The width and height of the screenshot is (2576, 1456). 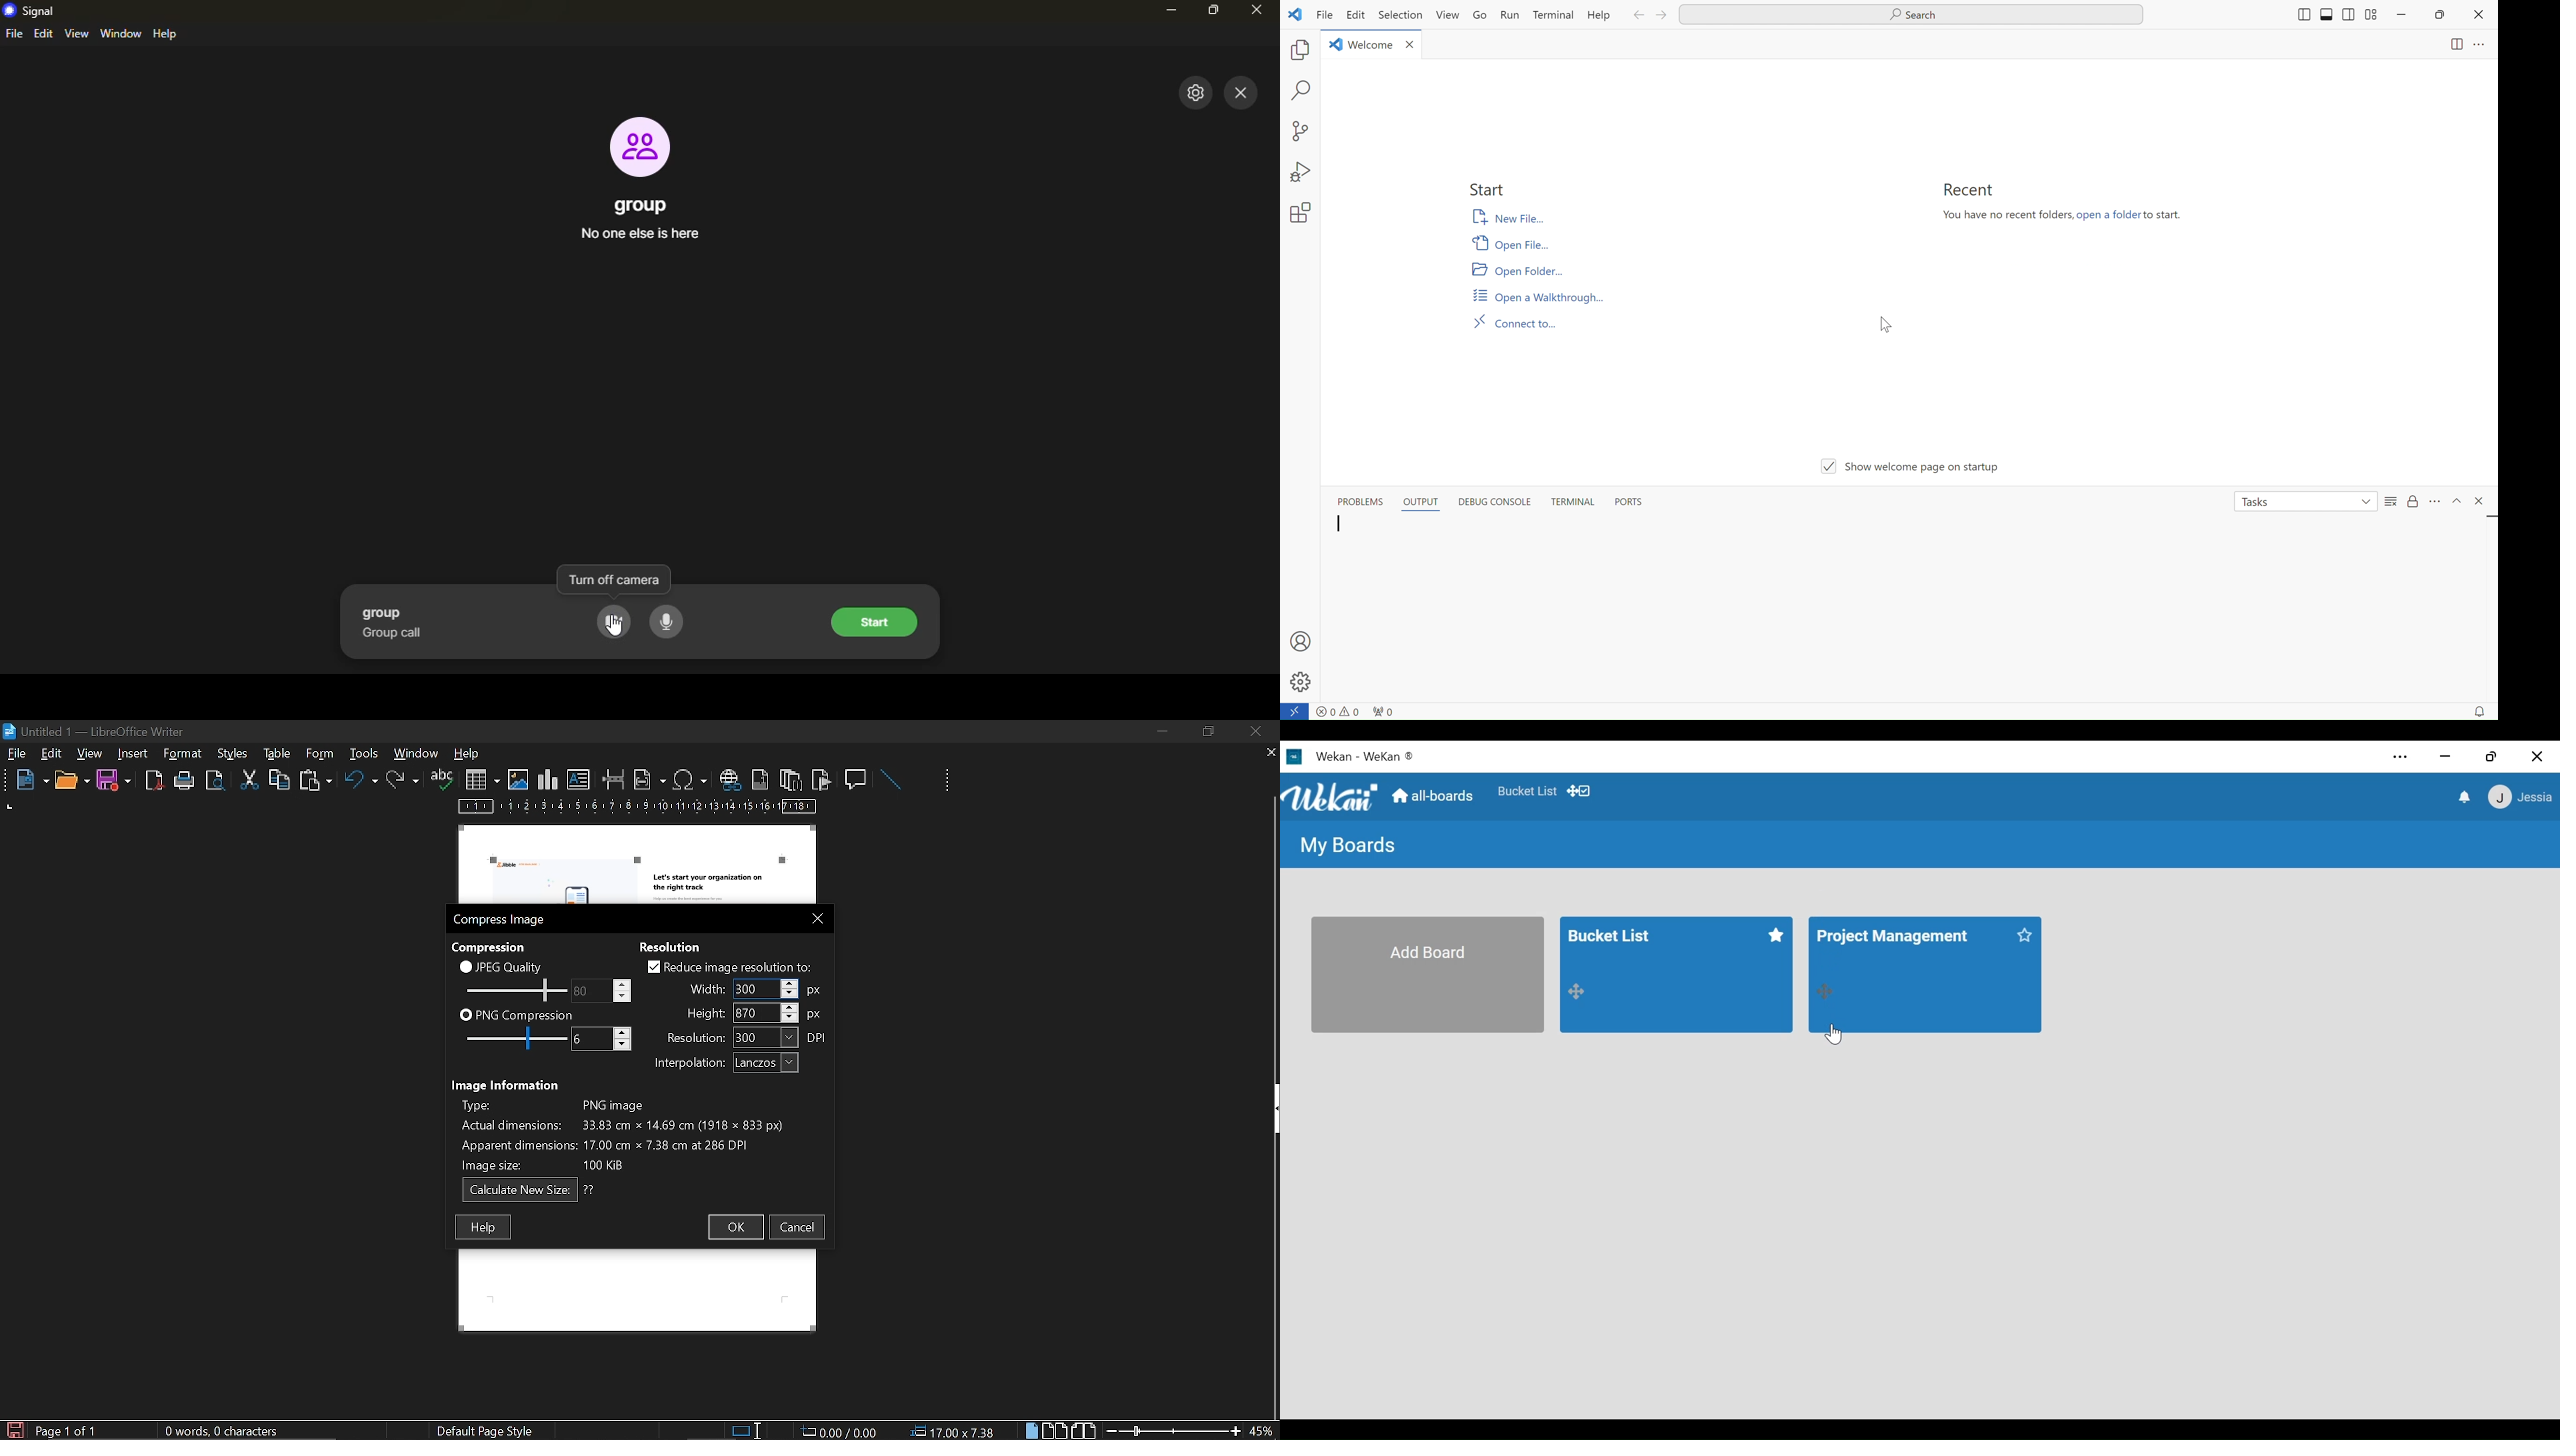 I want to click on recent, so click(x=1967, y=192).